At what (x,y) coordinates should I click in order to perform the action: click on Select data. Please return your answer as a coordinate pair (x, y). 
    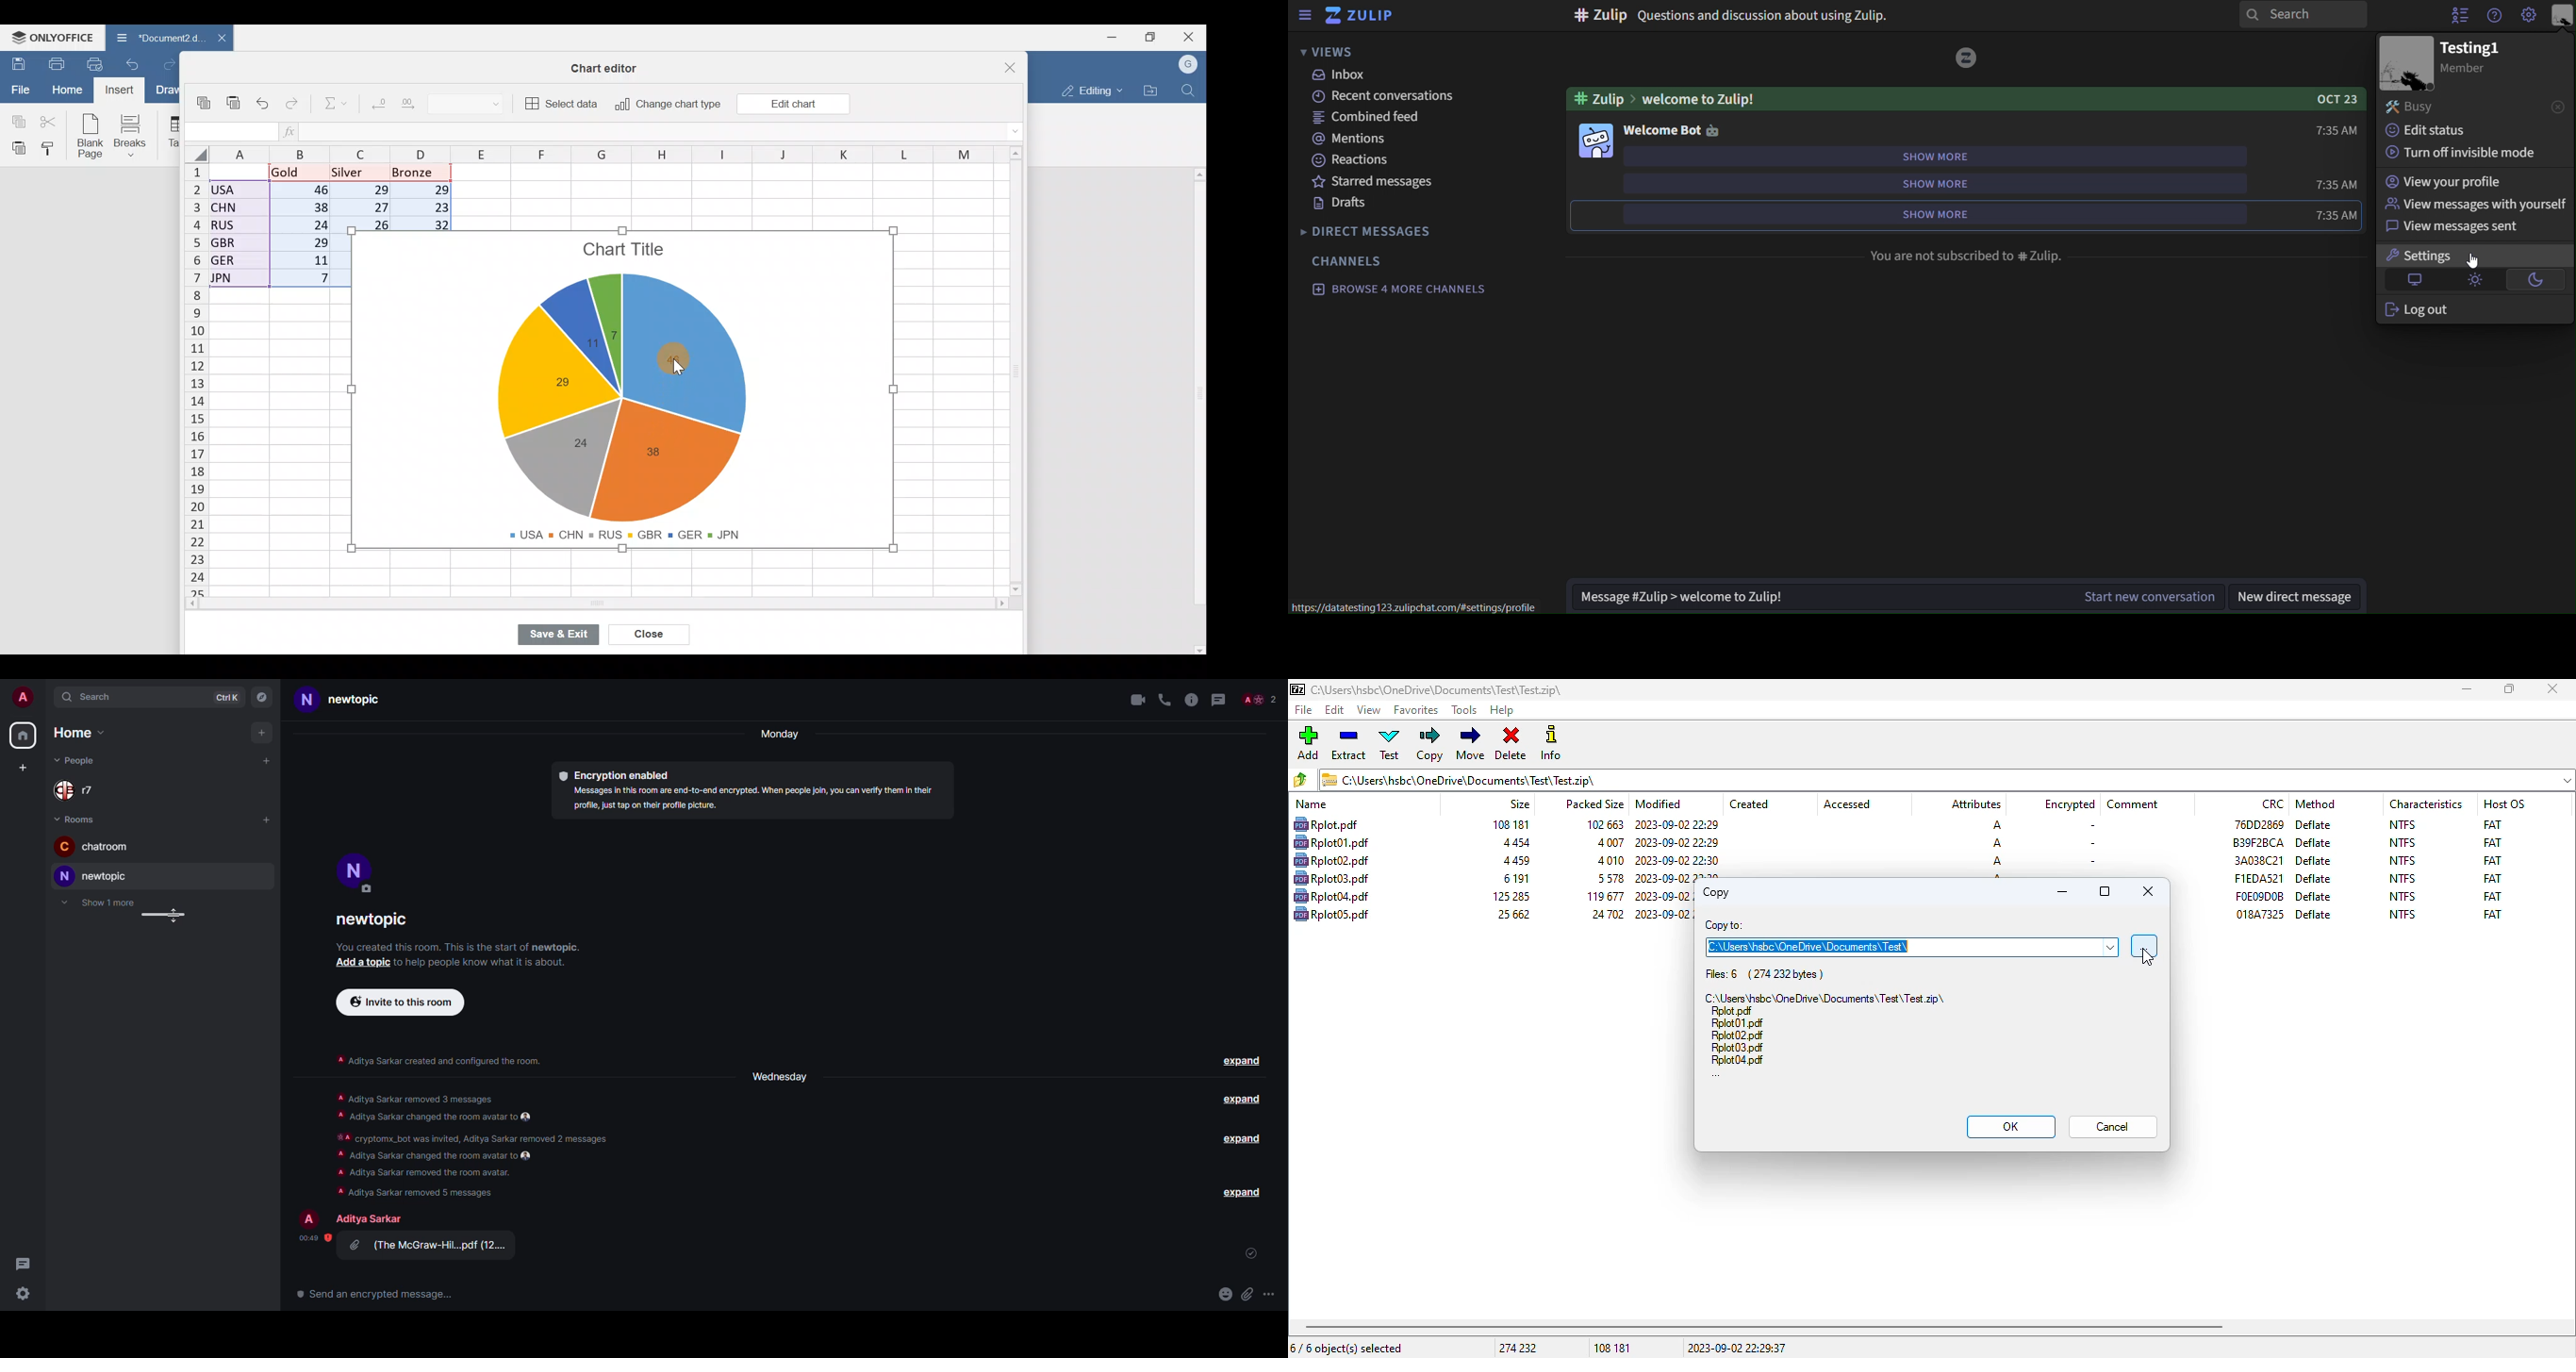
    Looking at the image, I should click on (561, 102).